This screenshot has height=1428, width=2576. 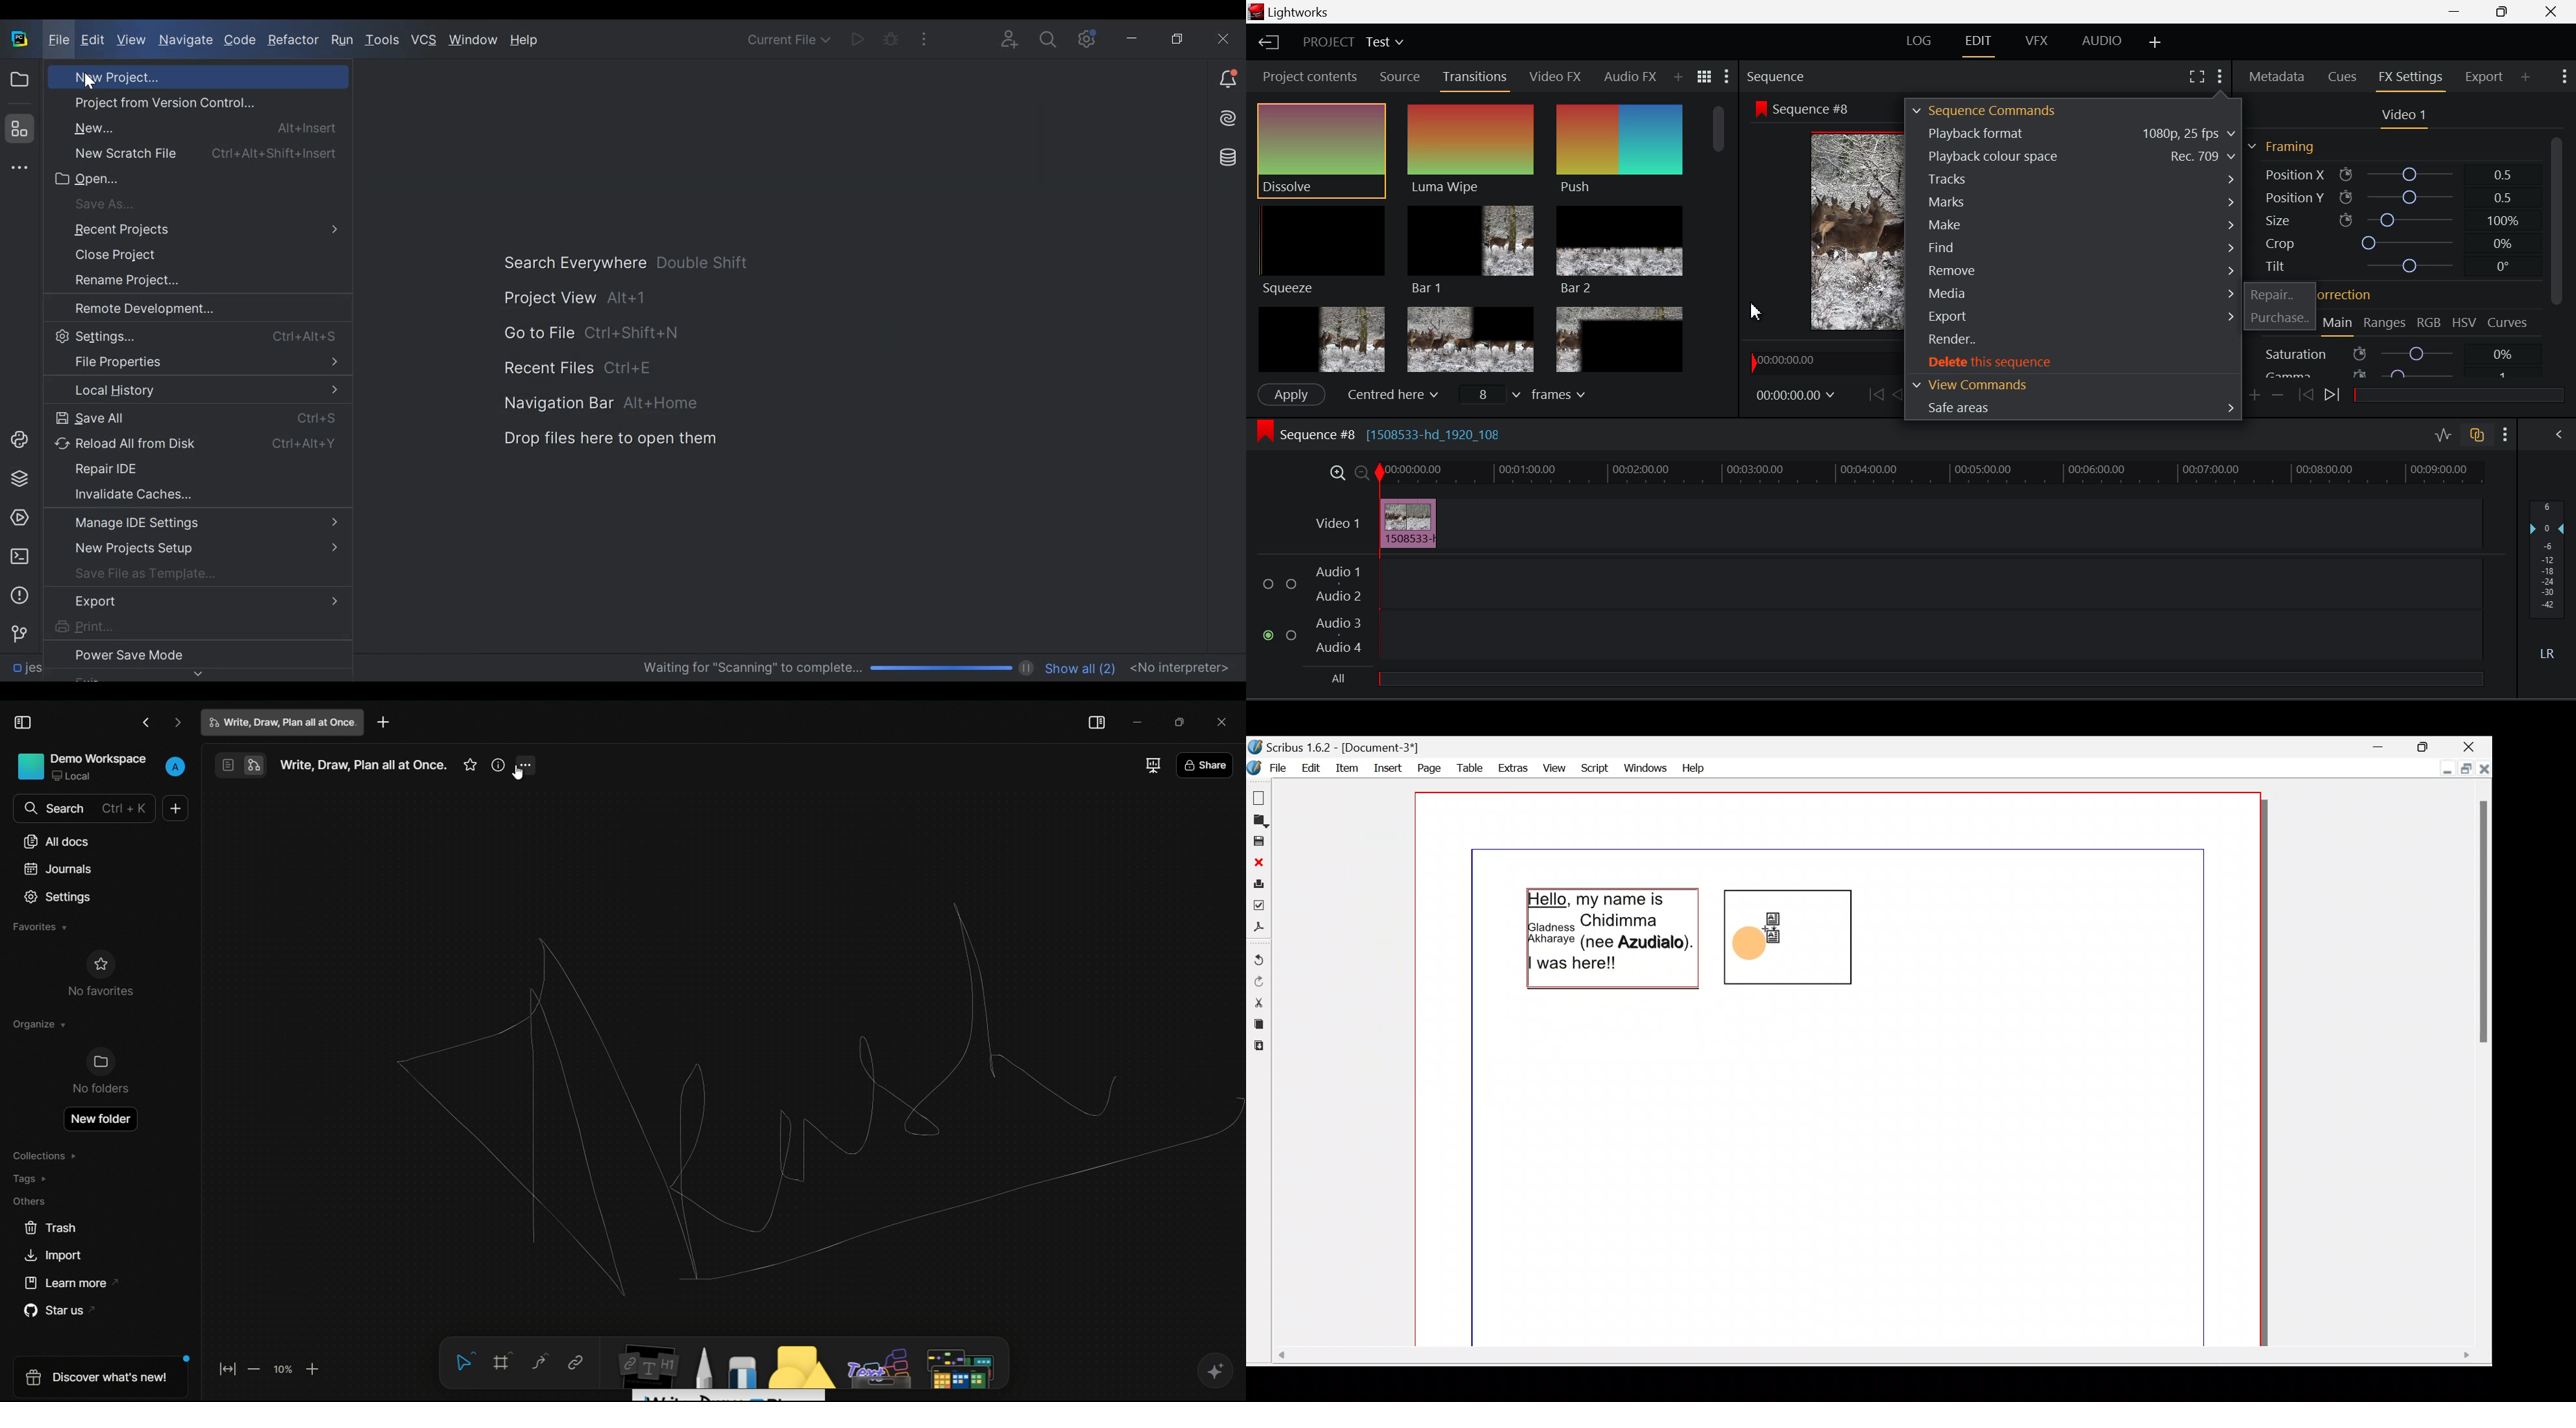 What do you see at coordinates (522, 774) in the screenshot?
I see `cursor` at bounding box center [522, 774].